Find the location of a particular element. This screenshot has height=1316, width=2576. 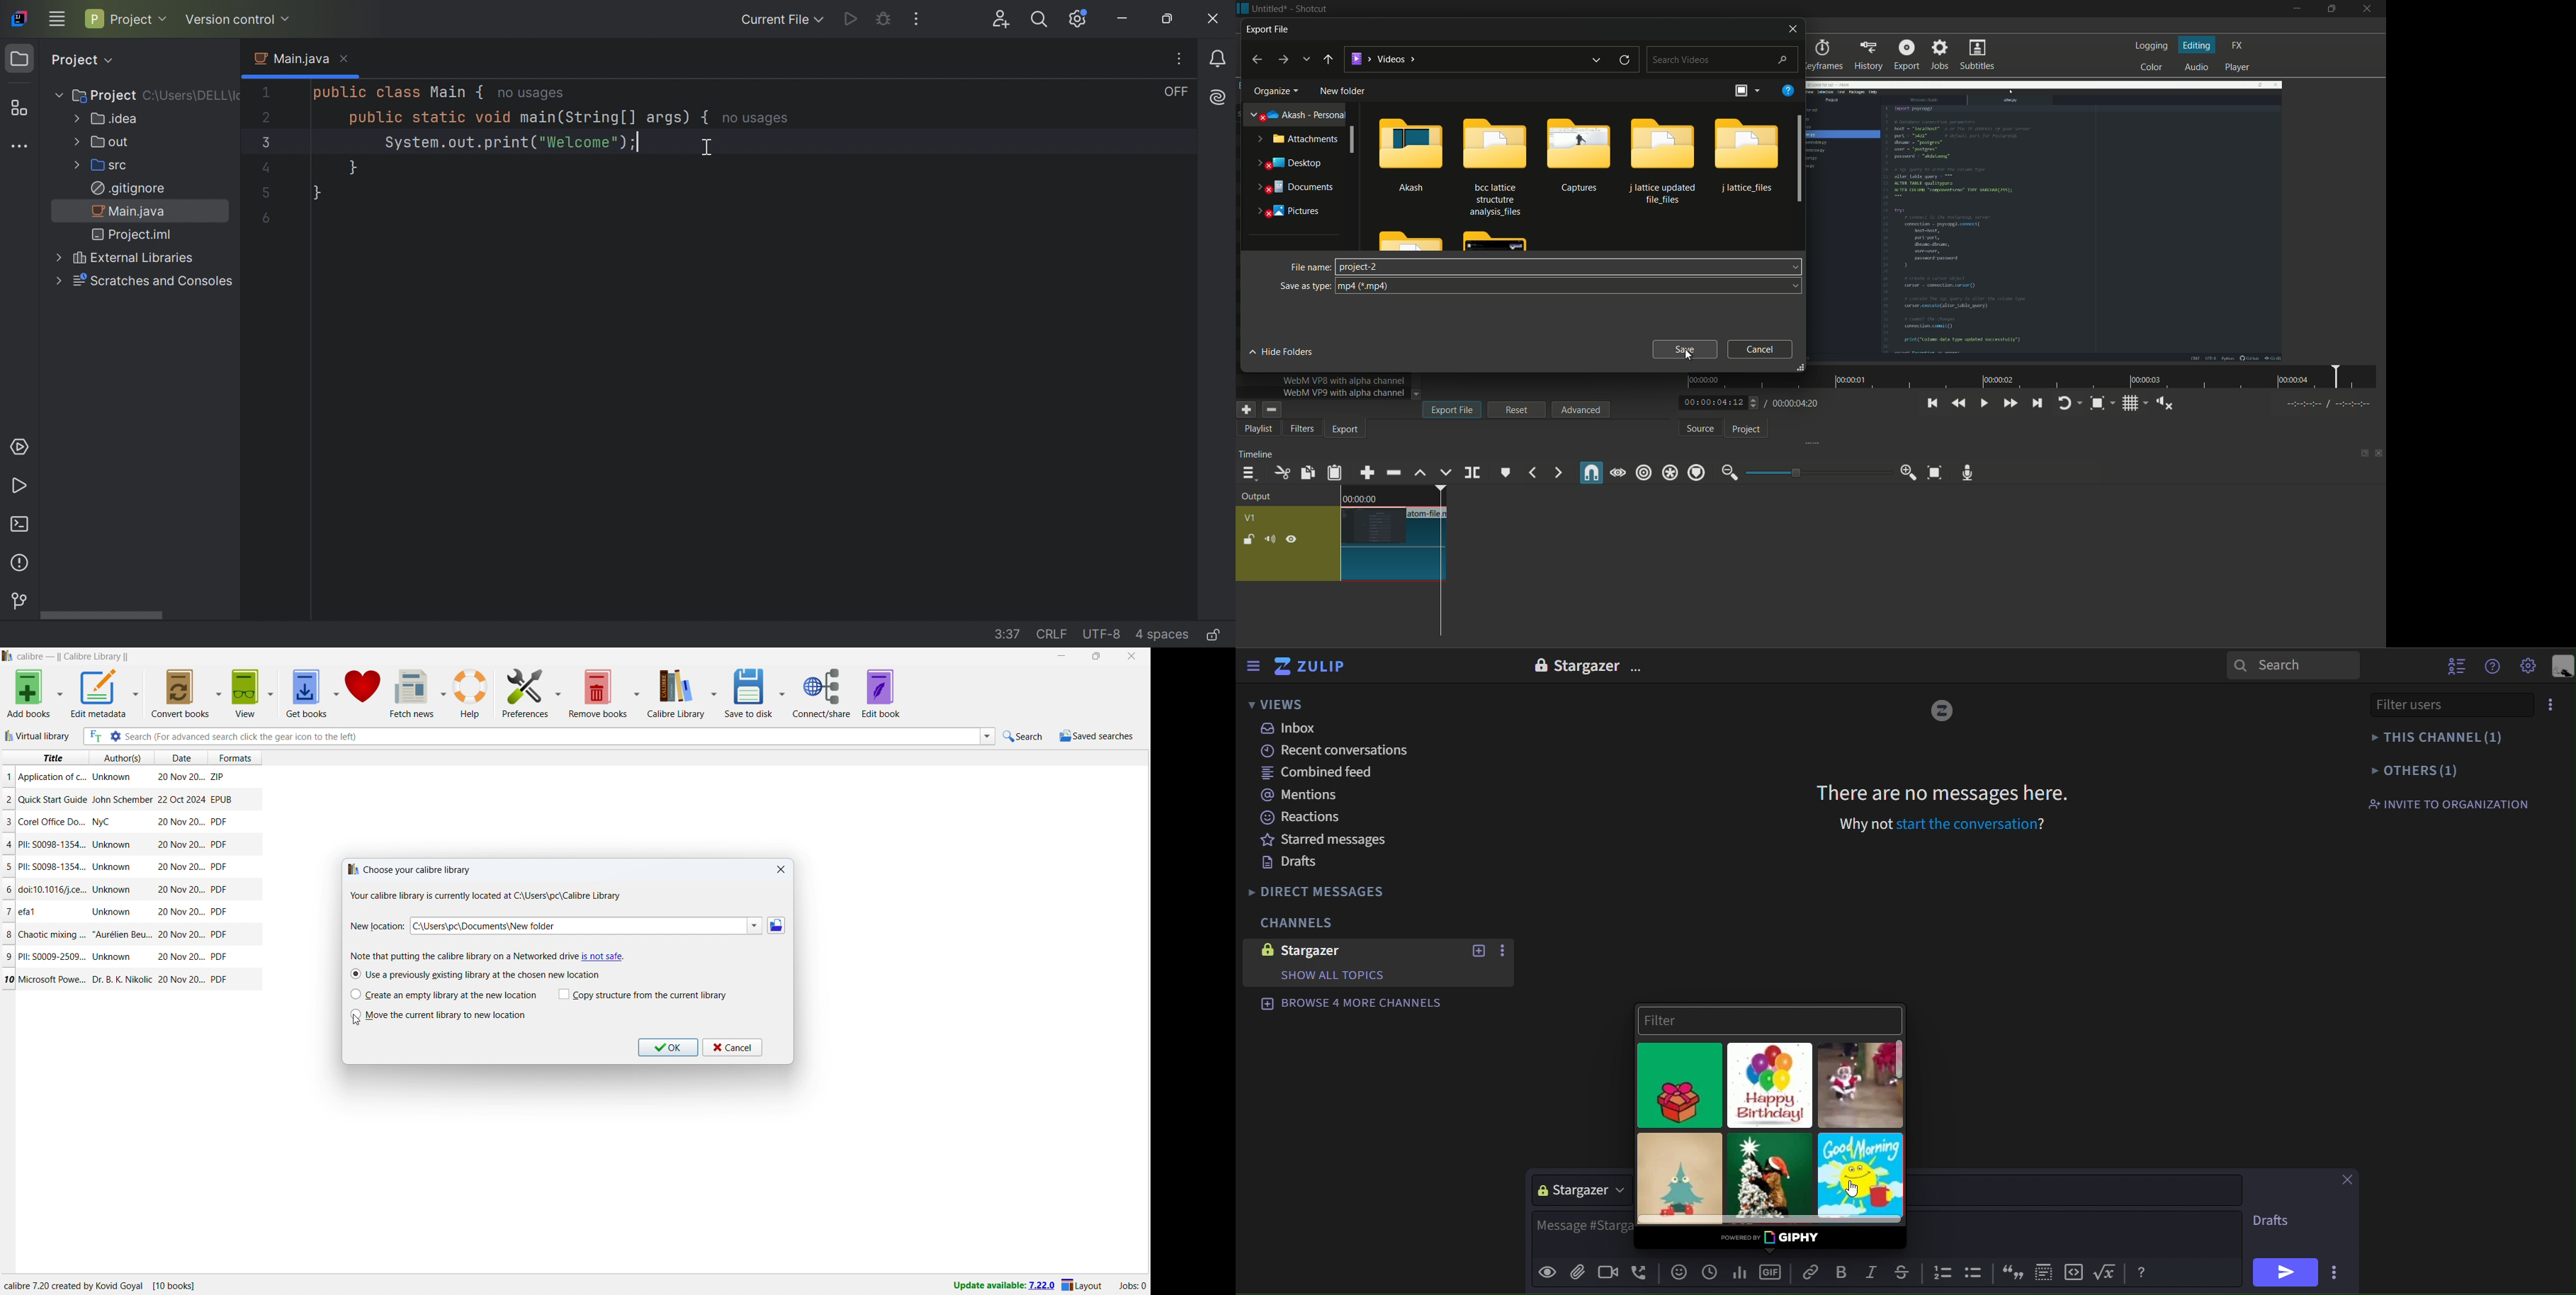

Project is located at coordinates (22, 59).